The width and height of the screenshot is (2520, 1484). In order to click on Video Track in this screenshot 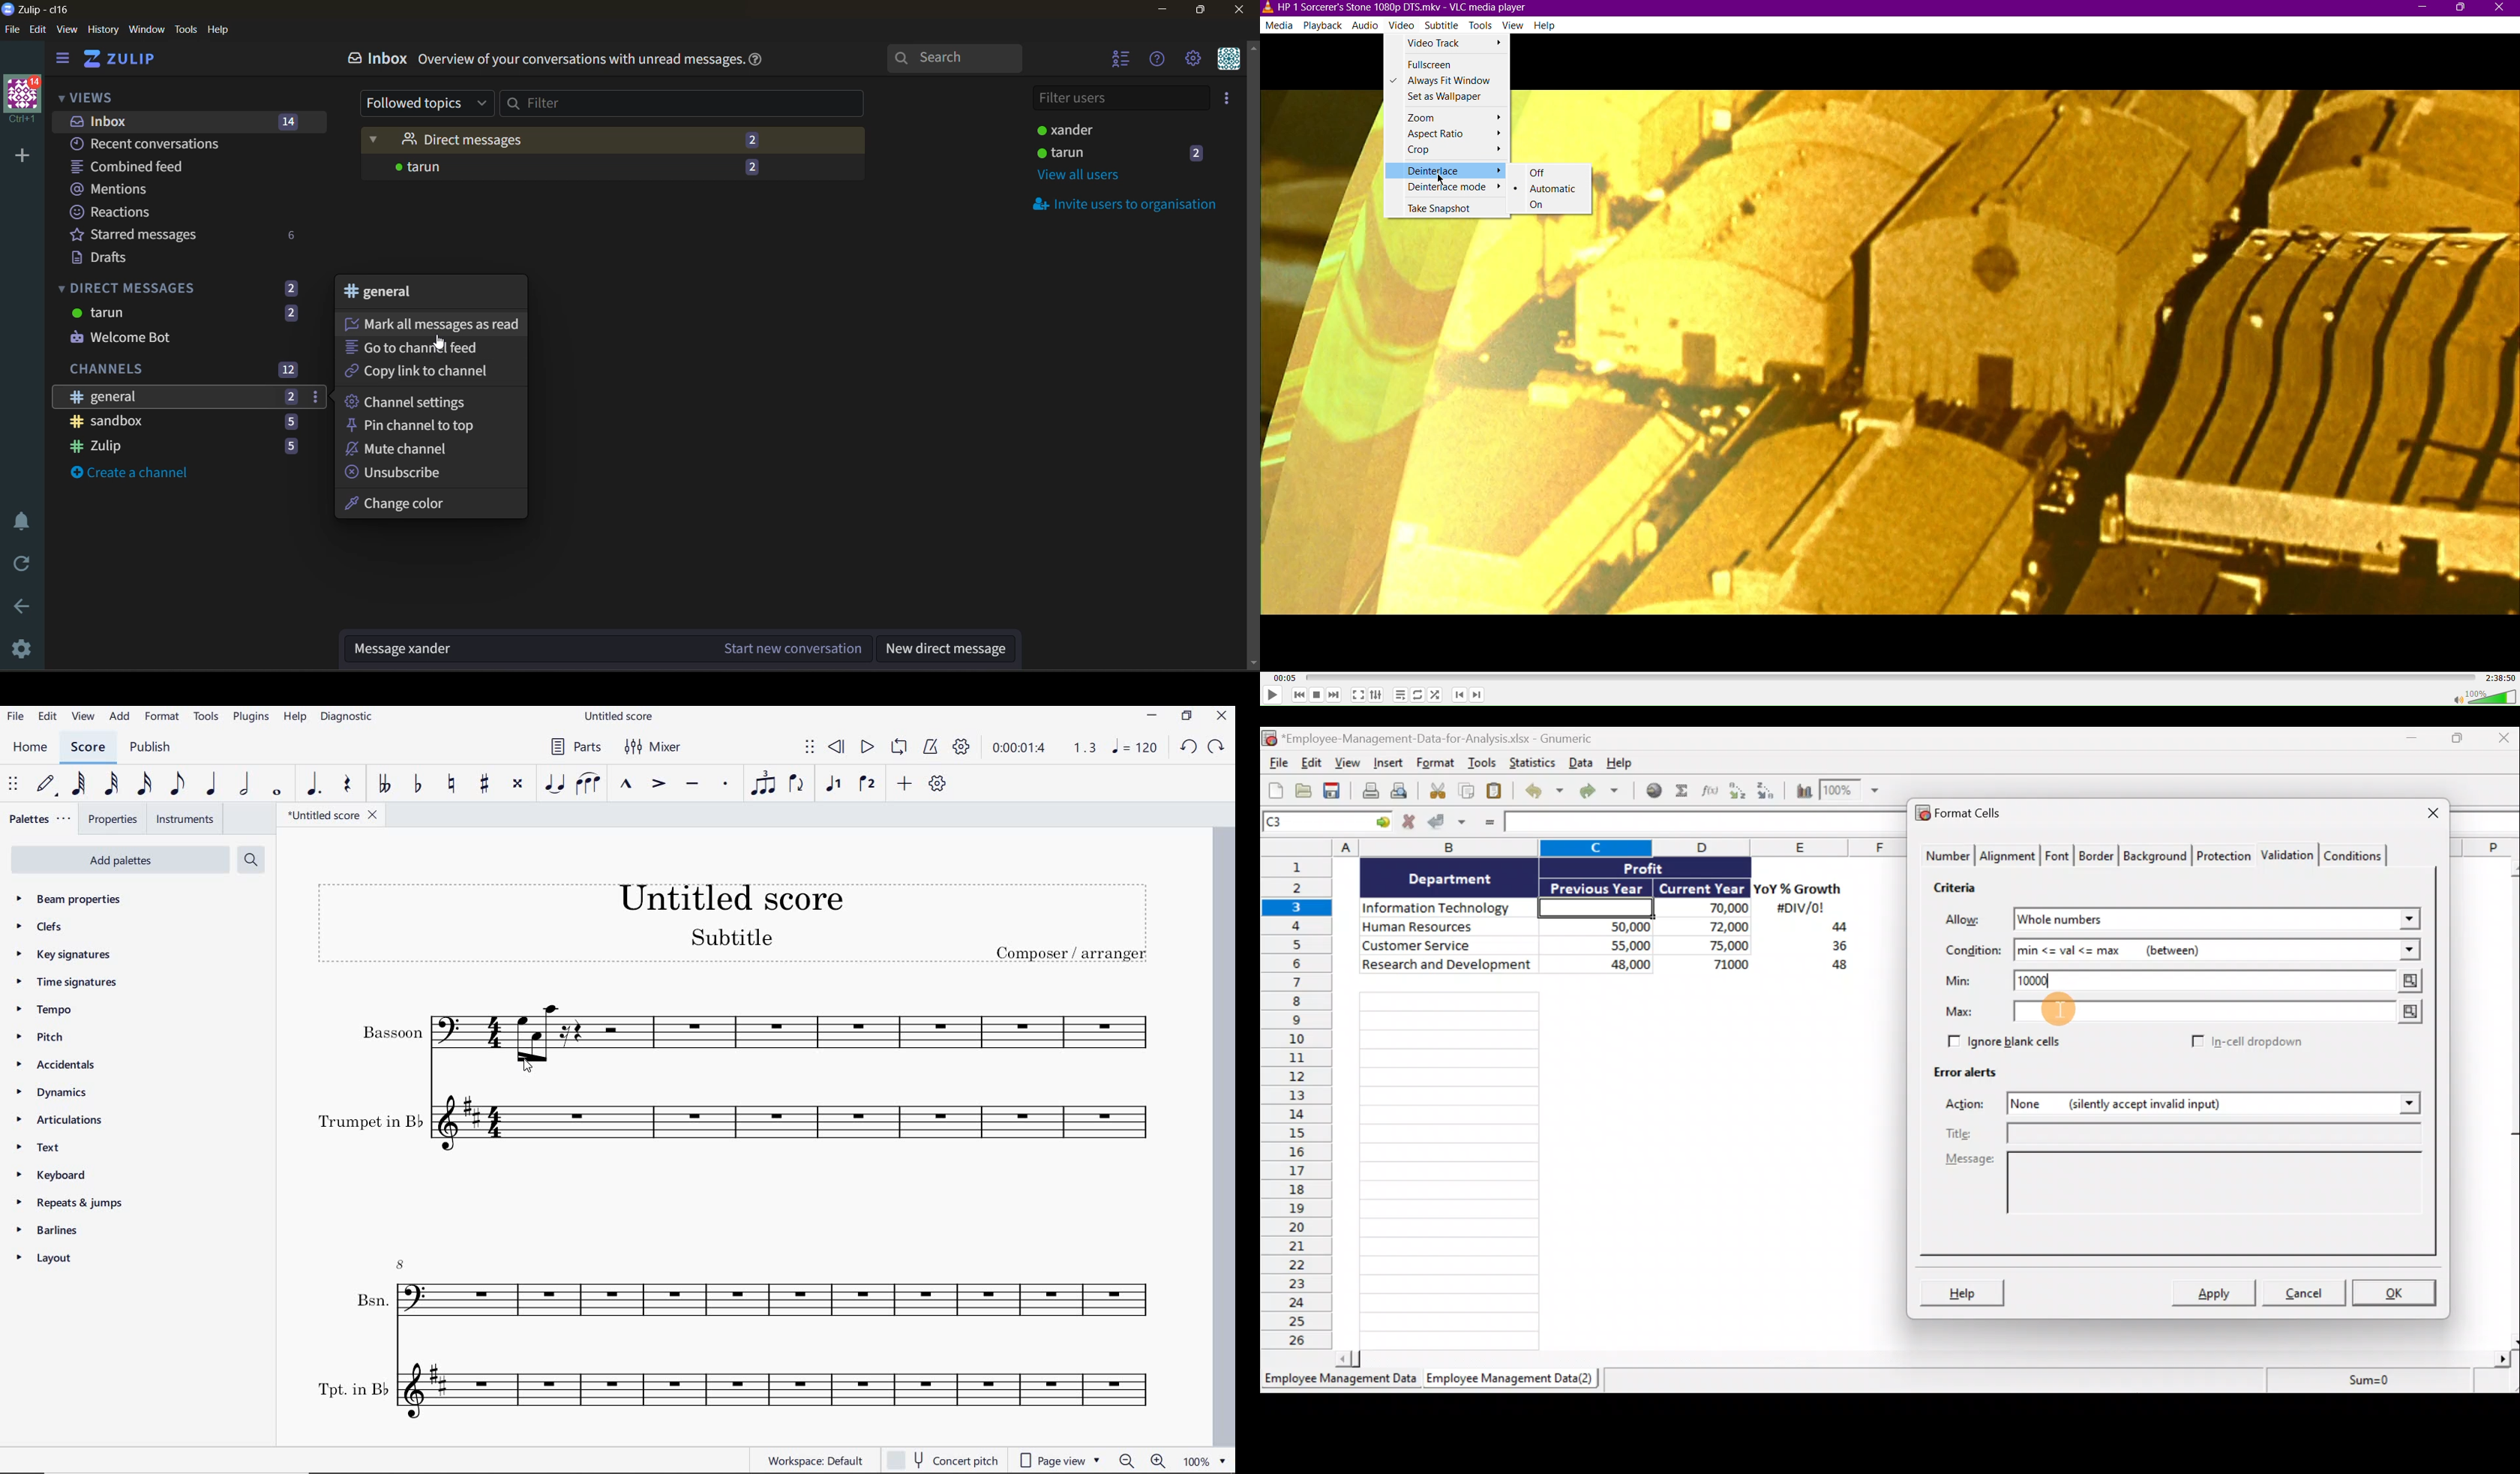, I will do `click(1448, 43)`.